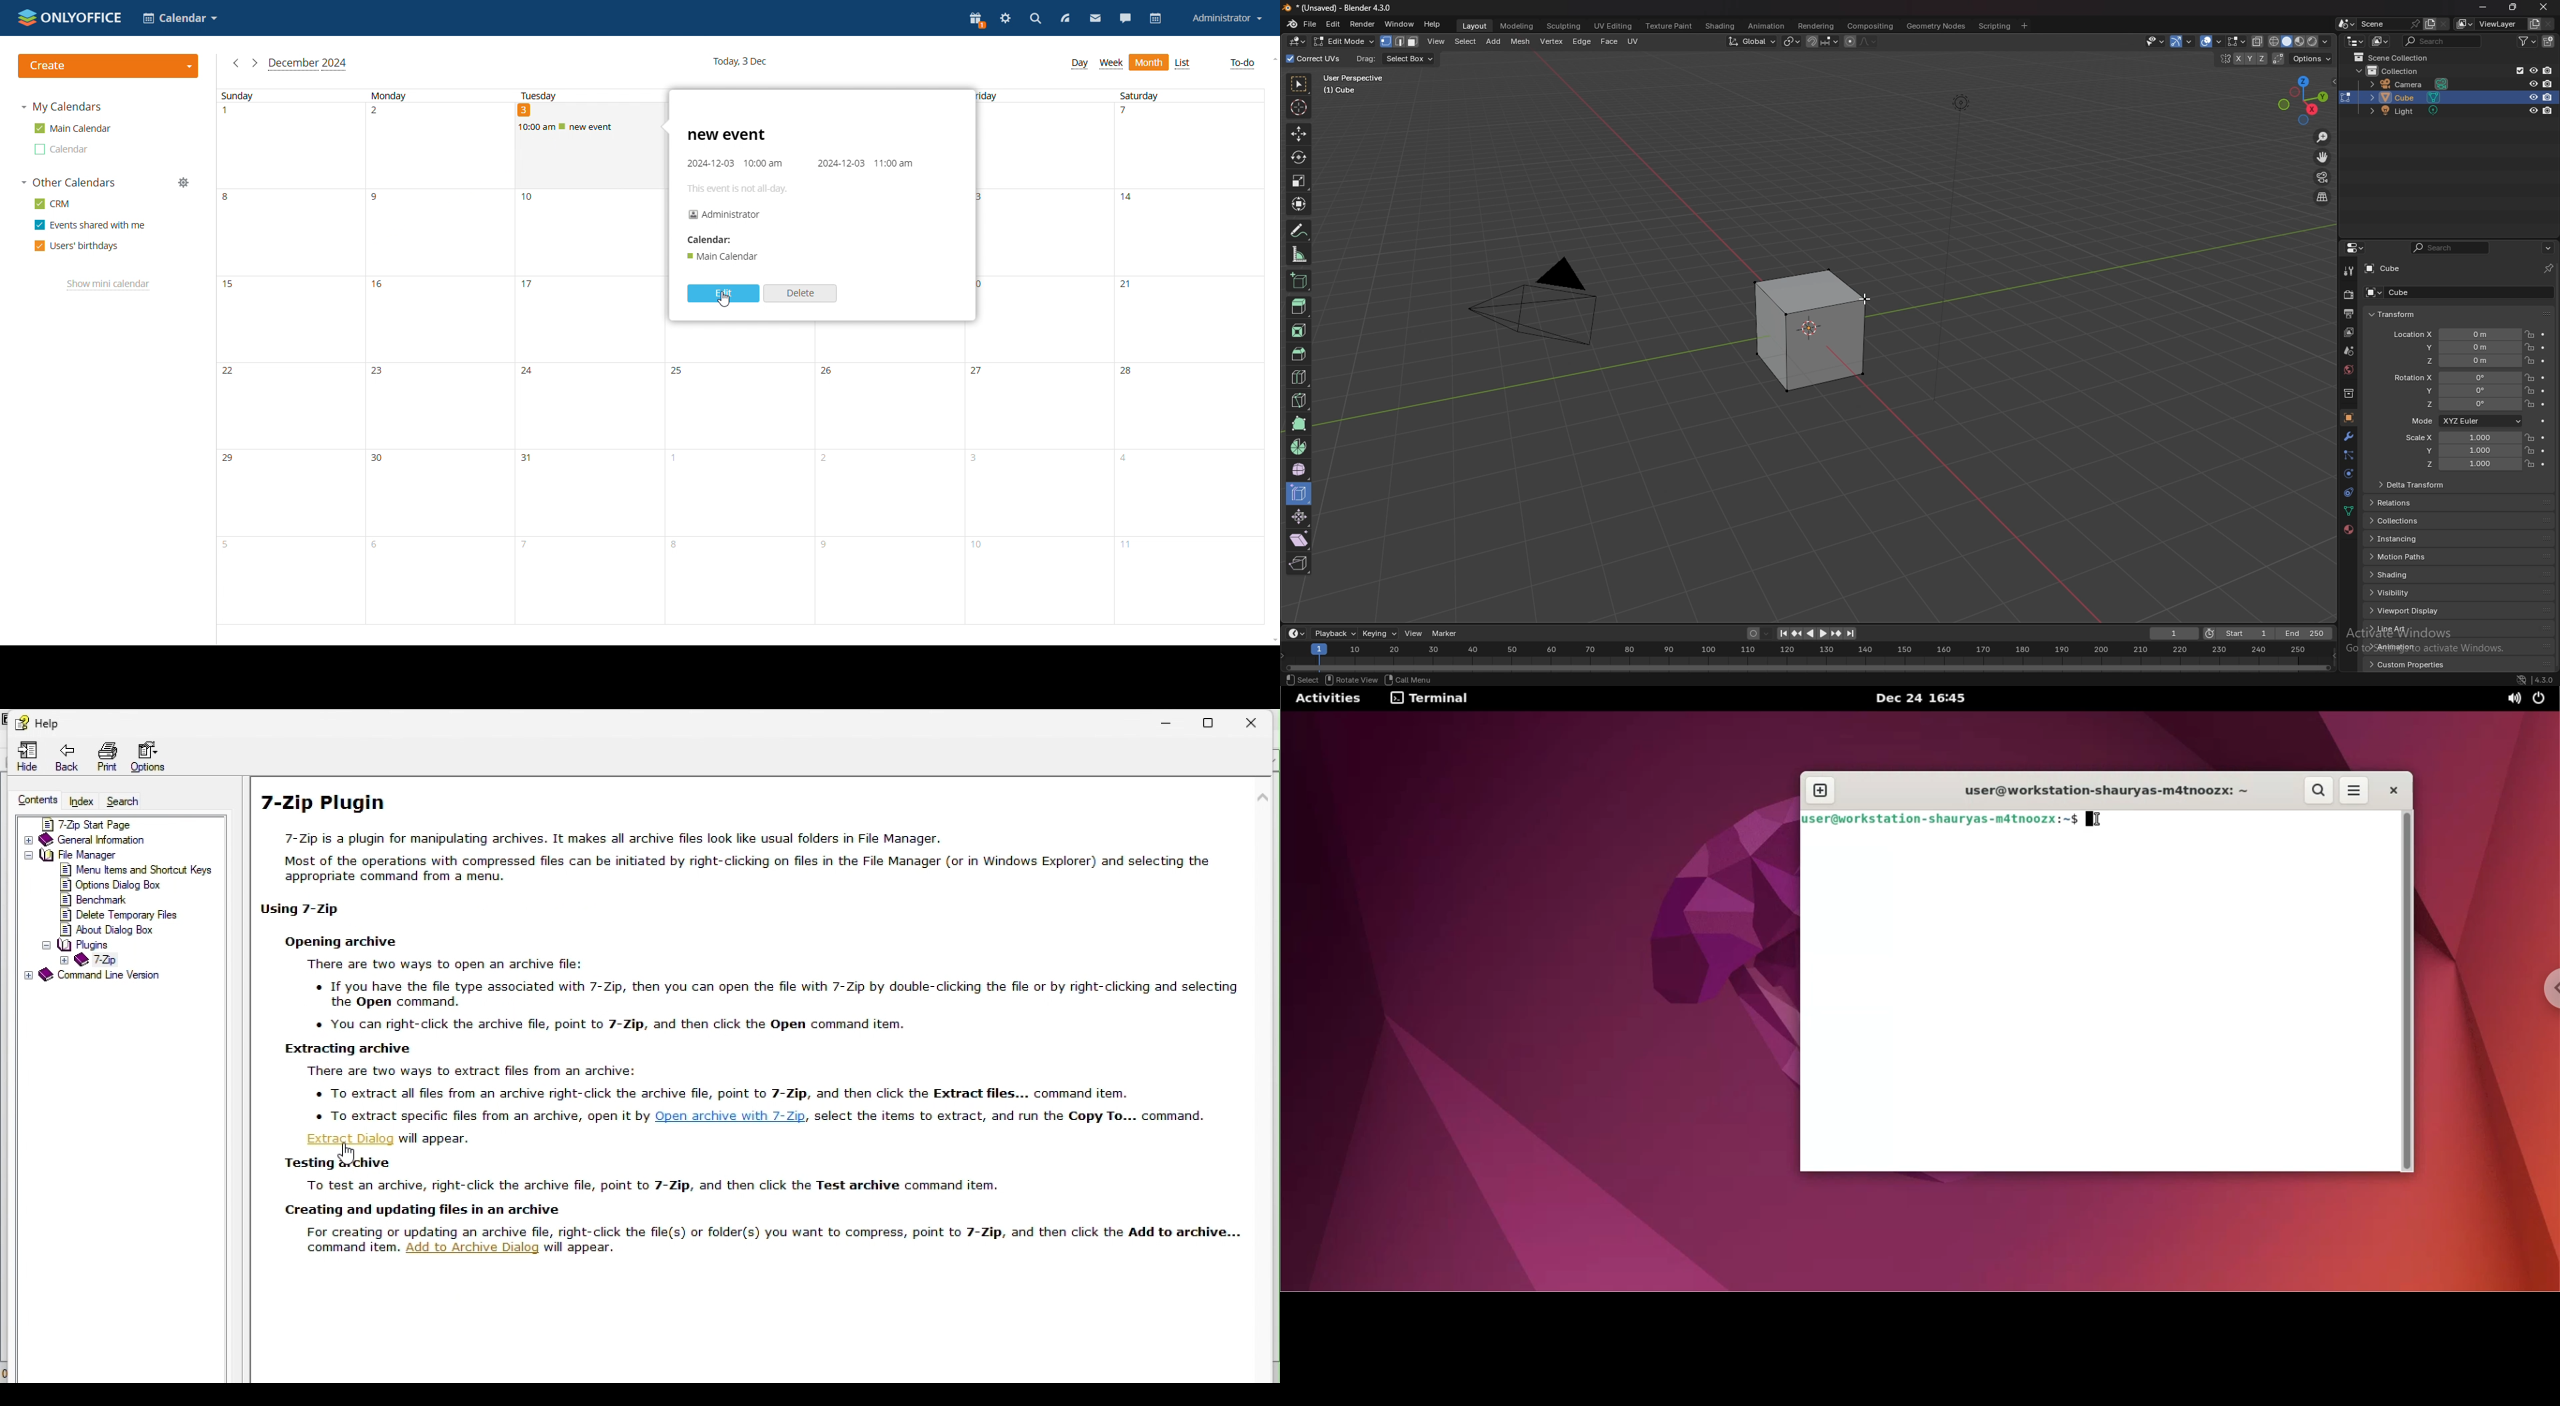  Describe the element at coordinates (2529, 378) in the screenshot. I see `lock` at that location.